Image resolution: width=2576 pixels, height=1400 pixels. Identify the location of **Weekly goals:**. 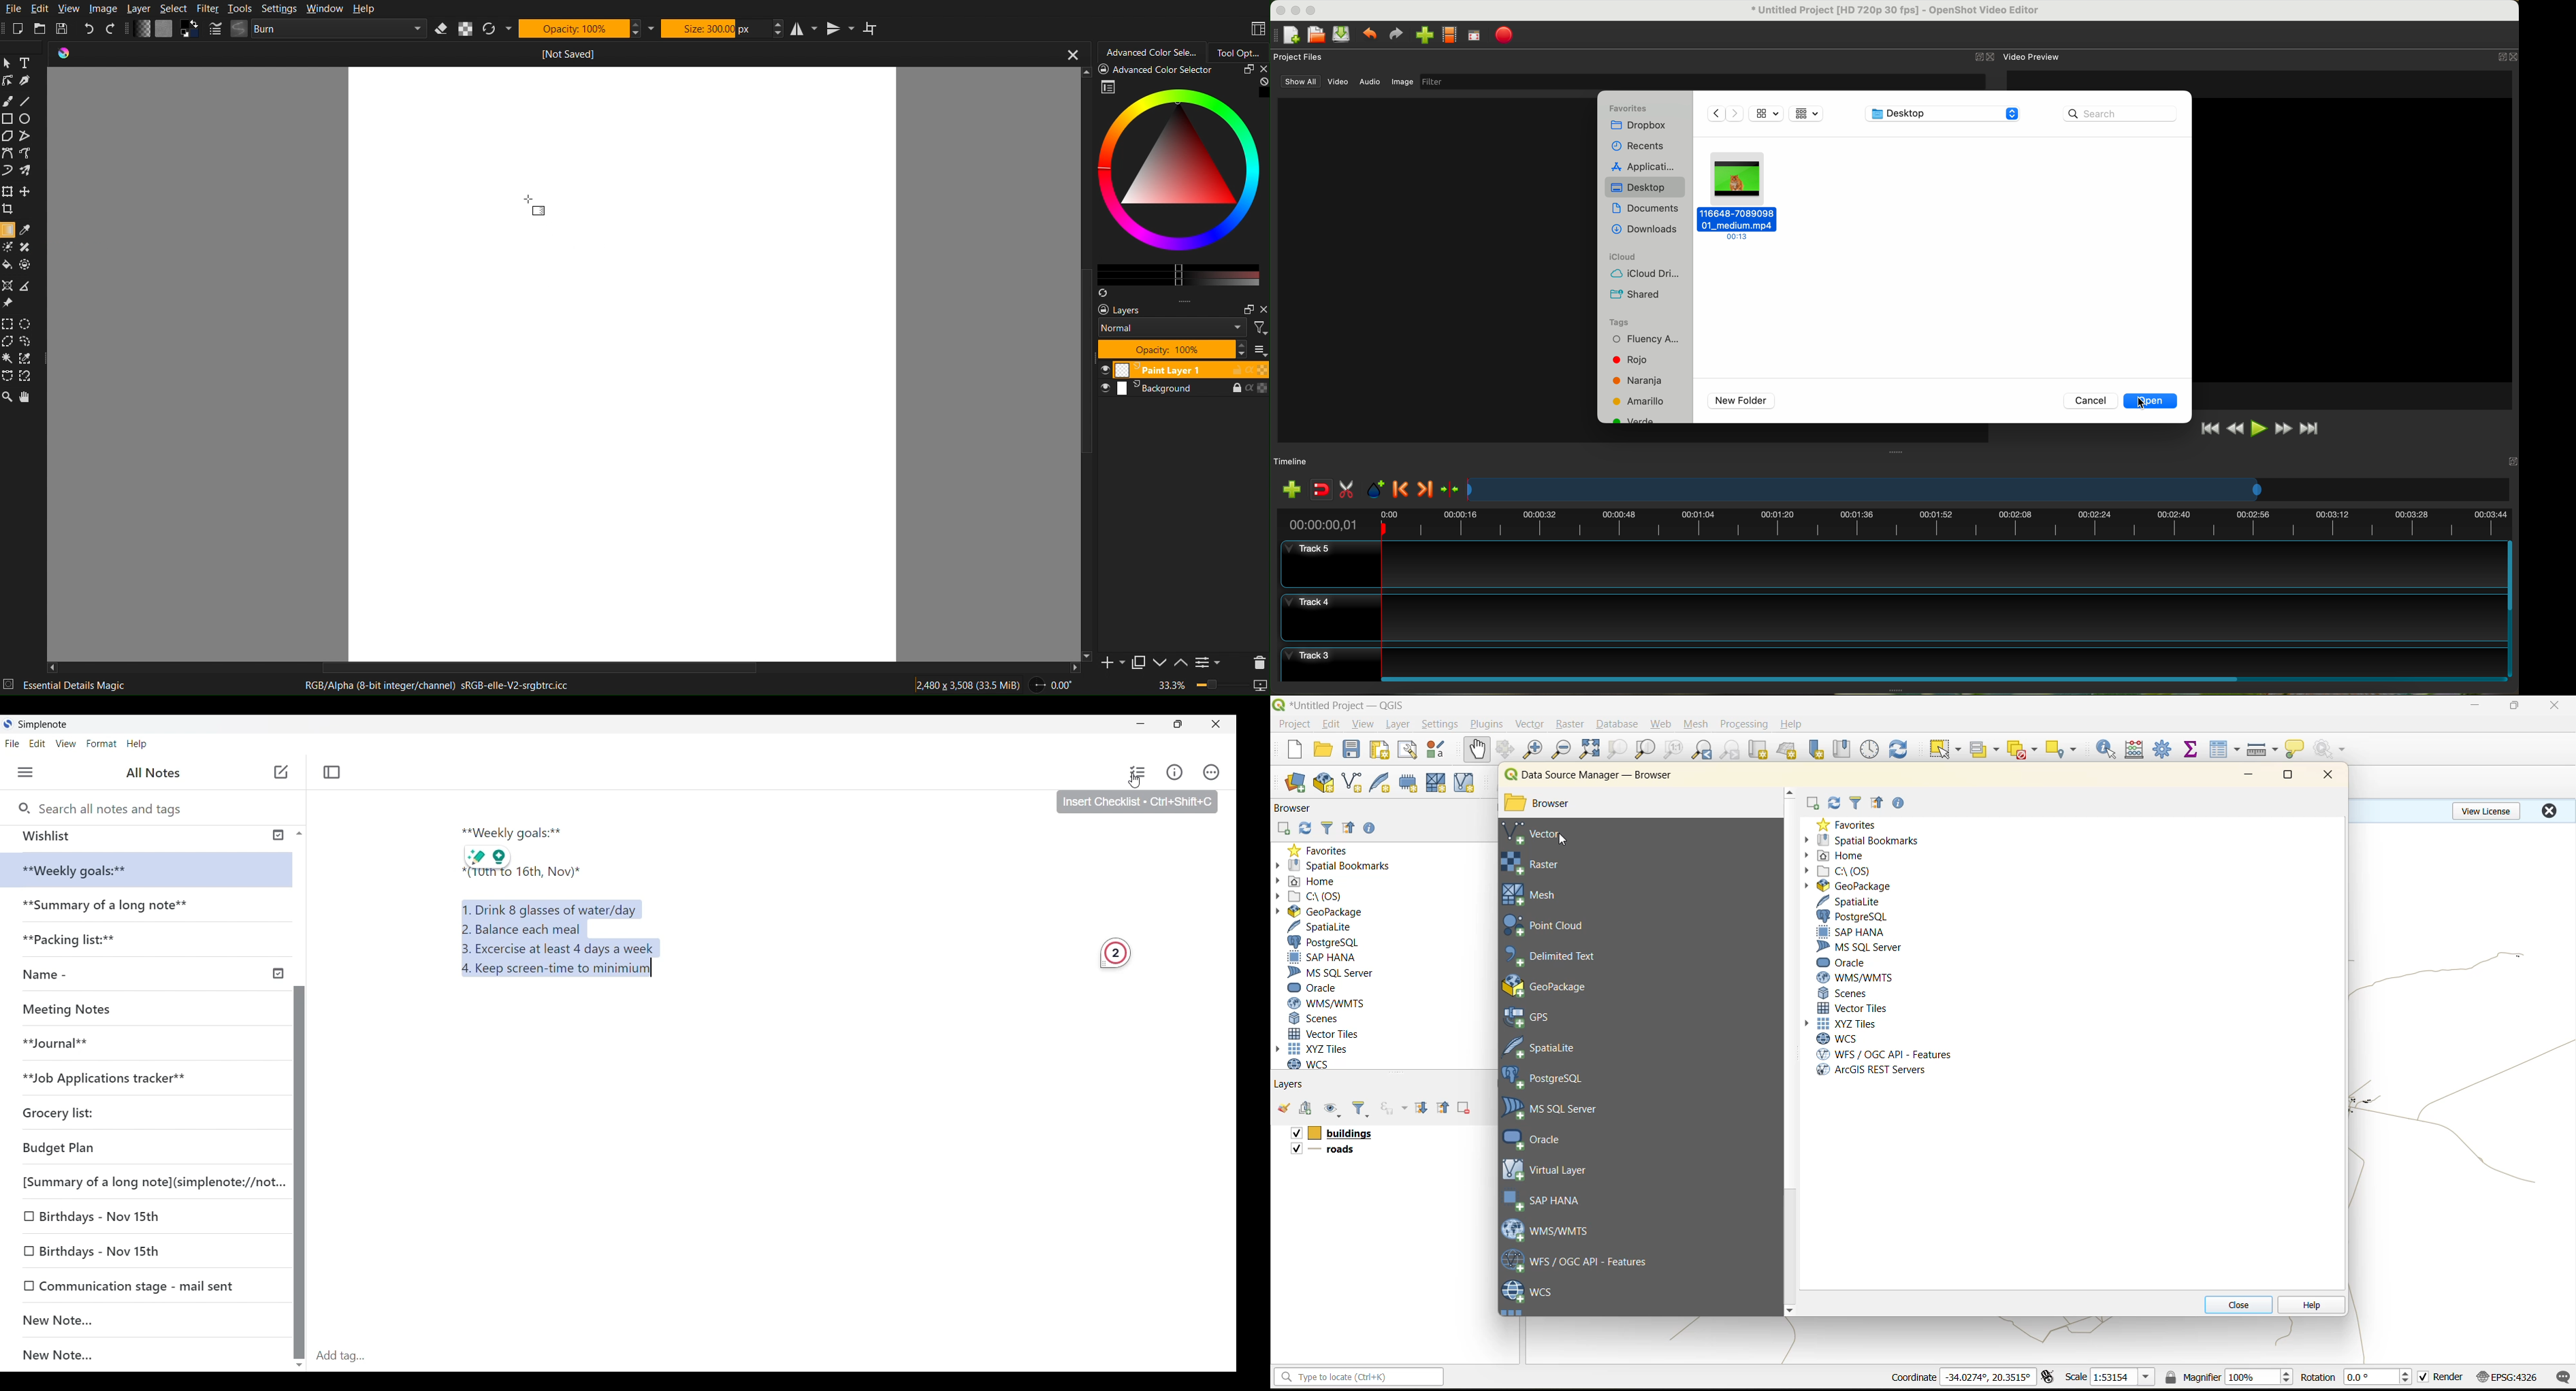
(84, 871).